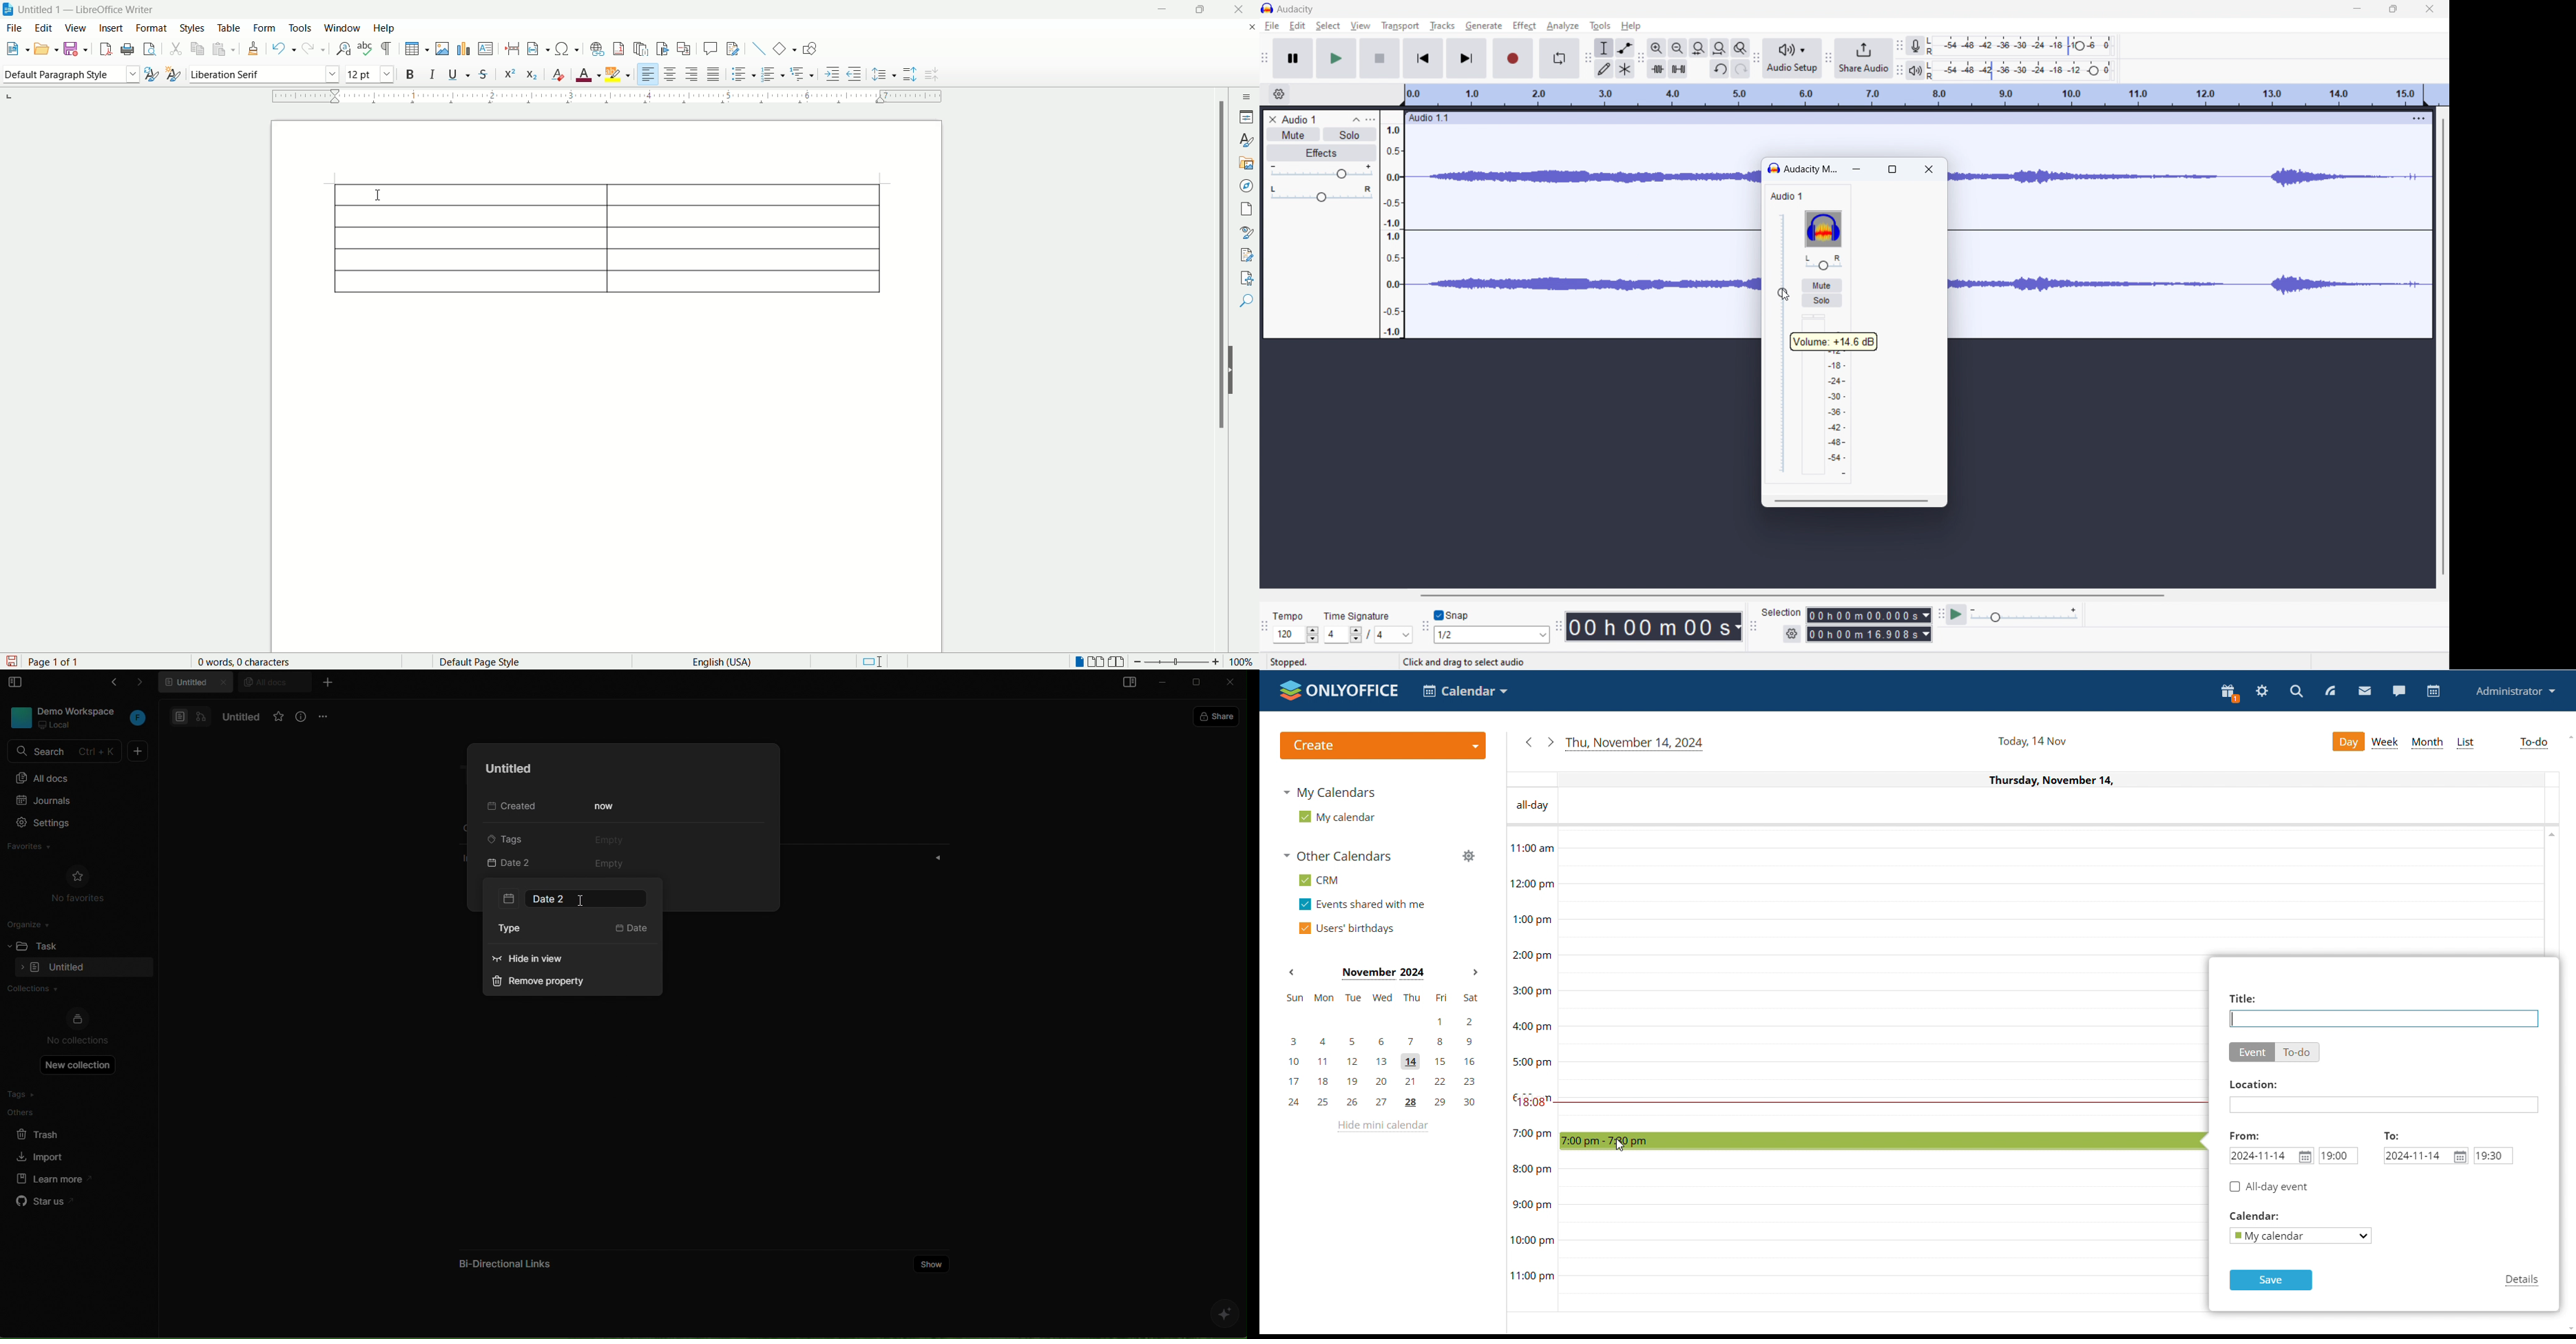  Describe the element at coordinates (713, 48) in the screenshot. I see `insert comment` at that location.